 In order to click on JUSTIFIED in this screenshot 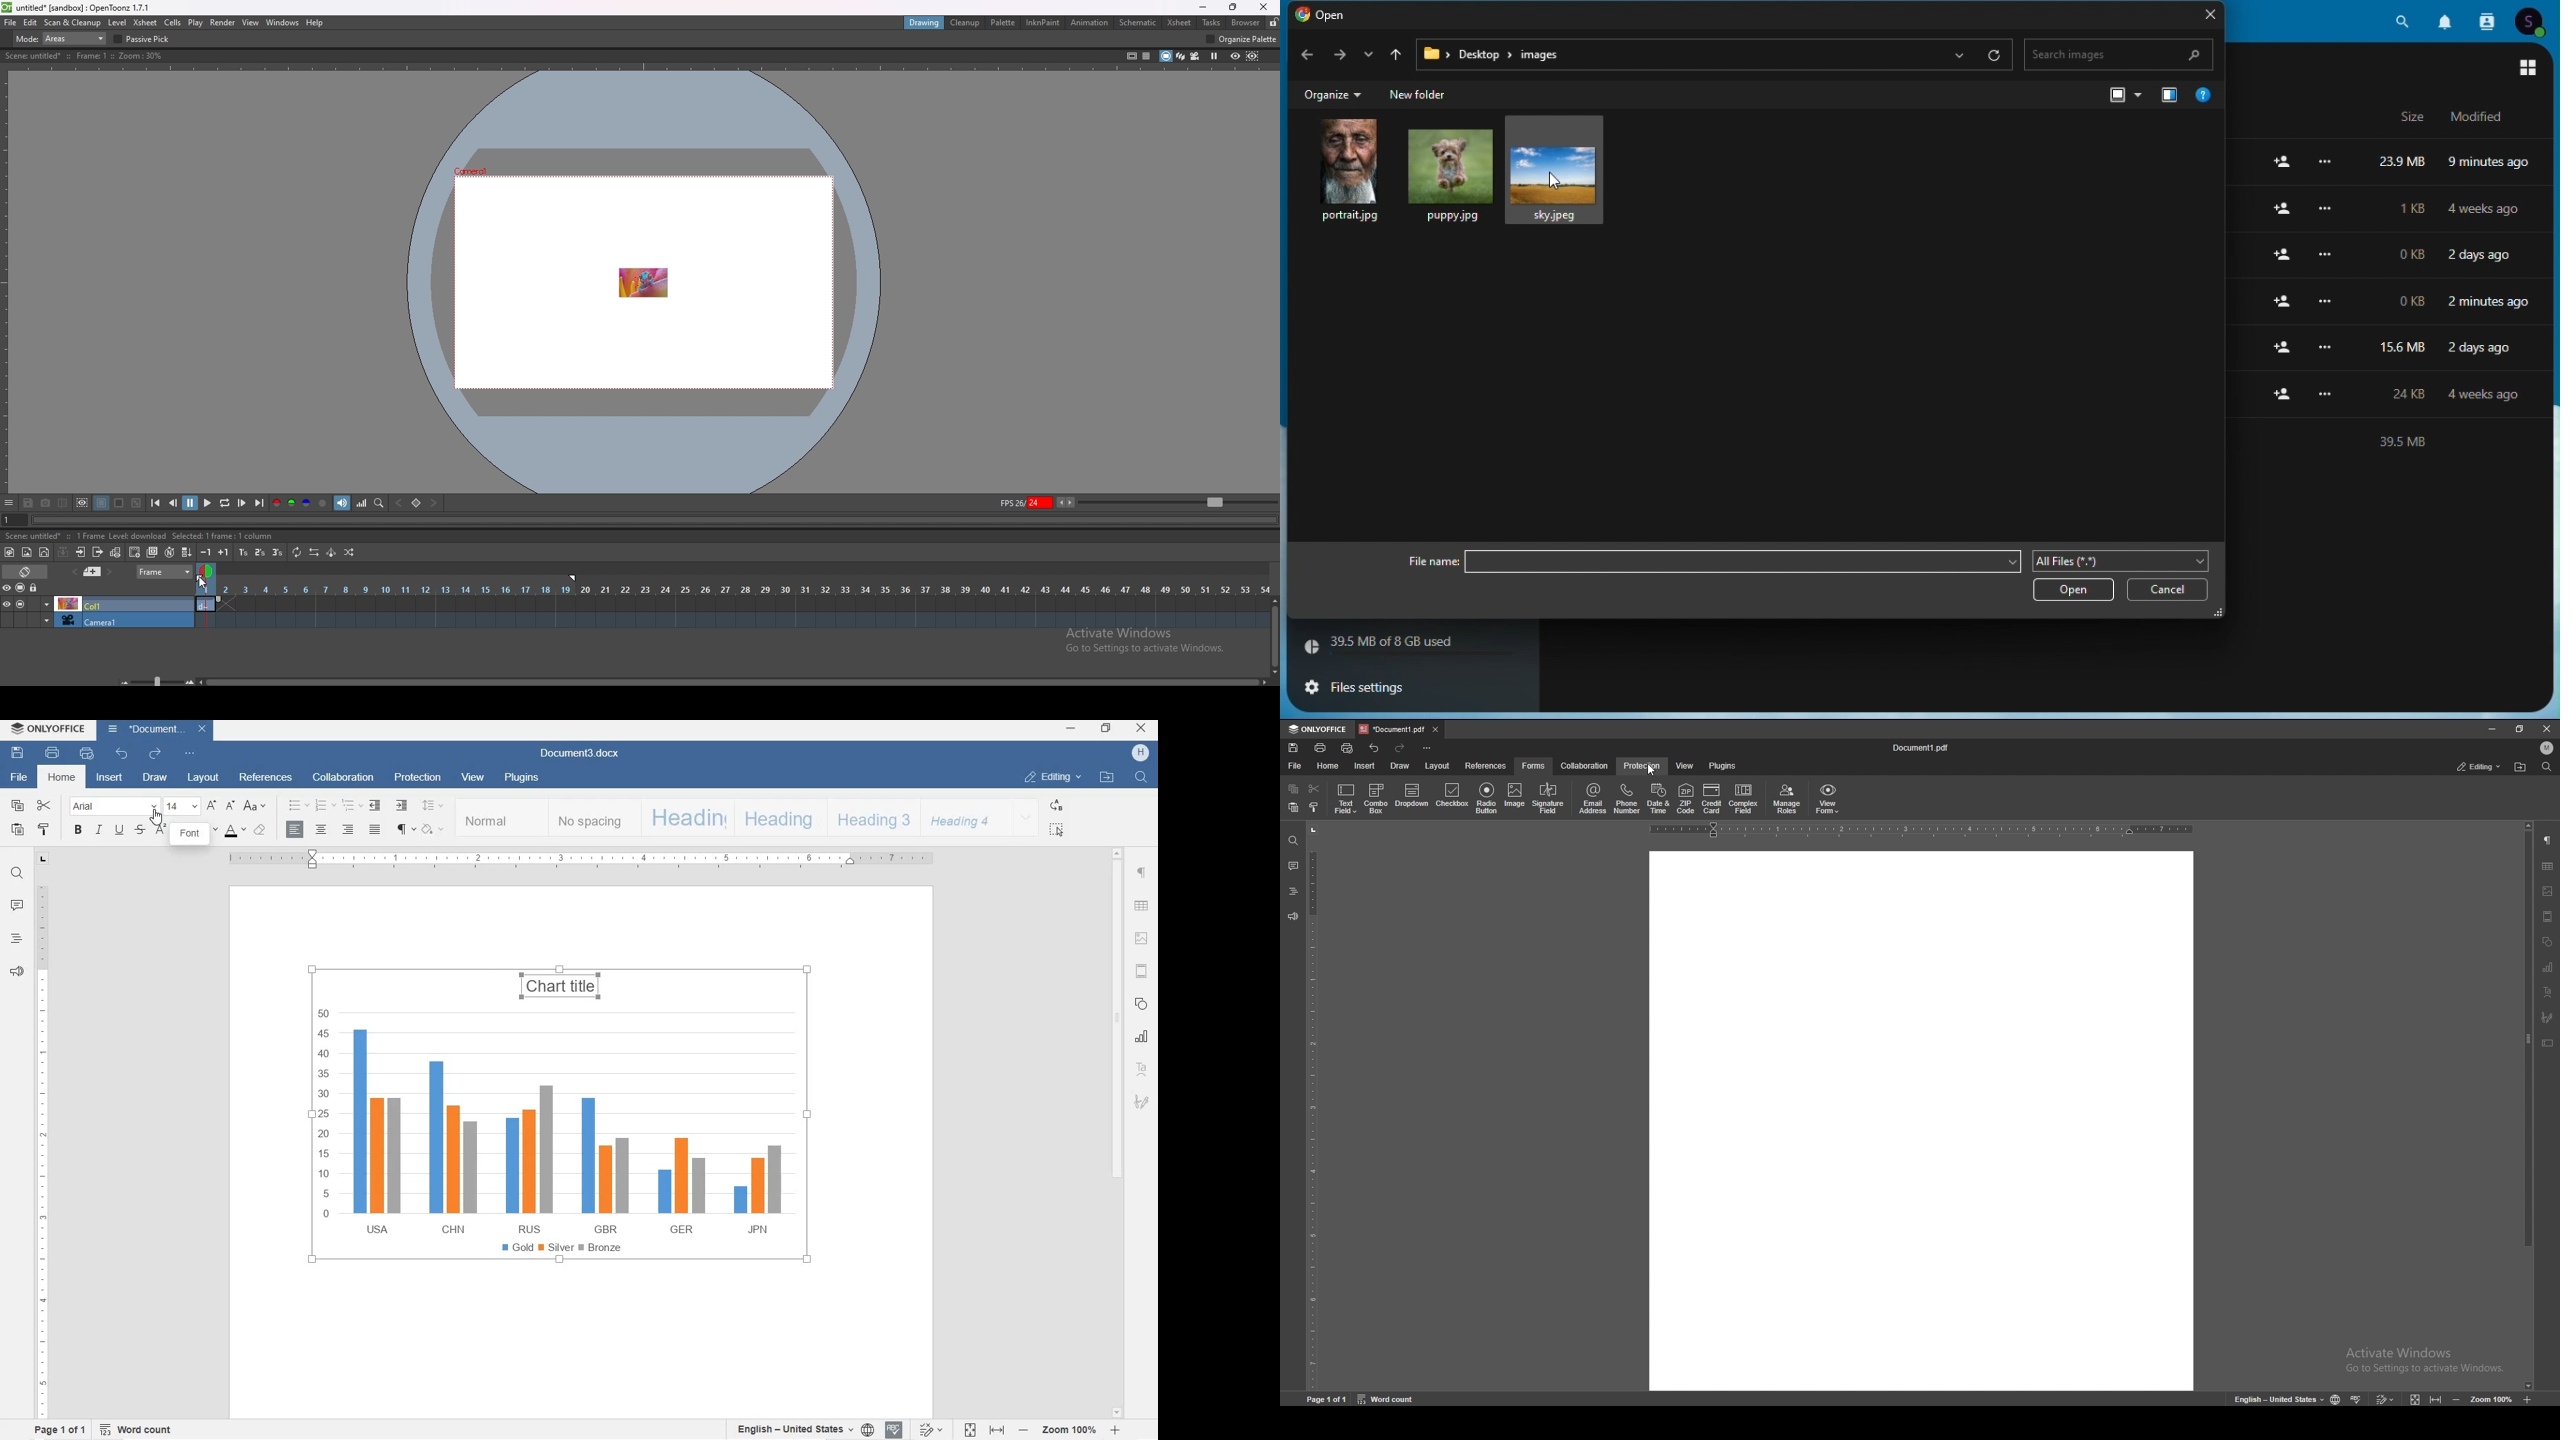, I will do `click(375, 830)`.